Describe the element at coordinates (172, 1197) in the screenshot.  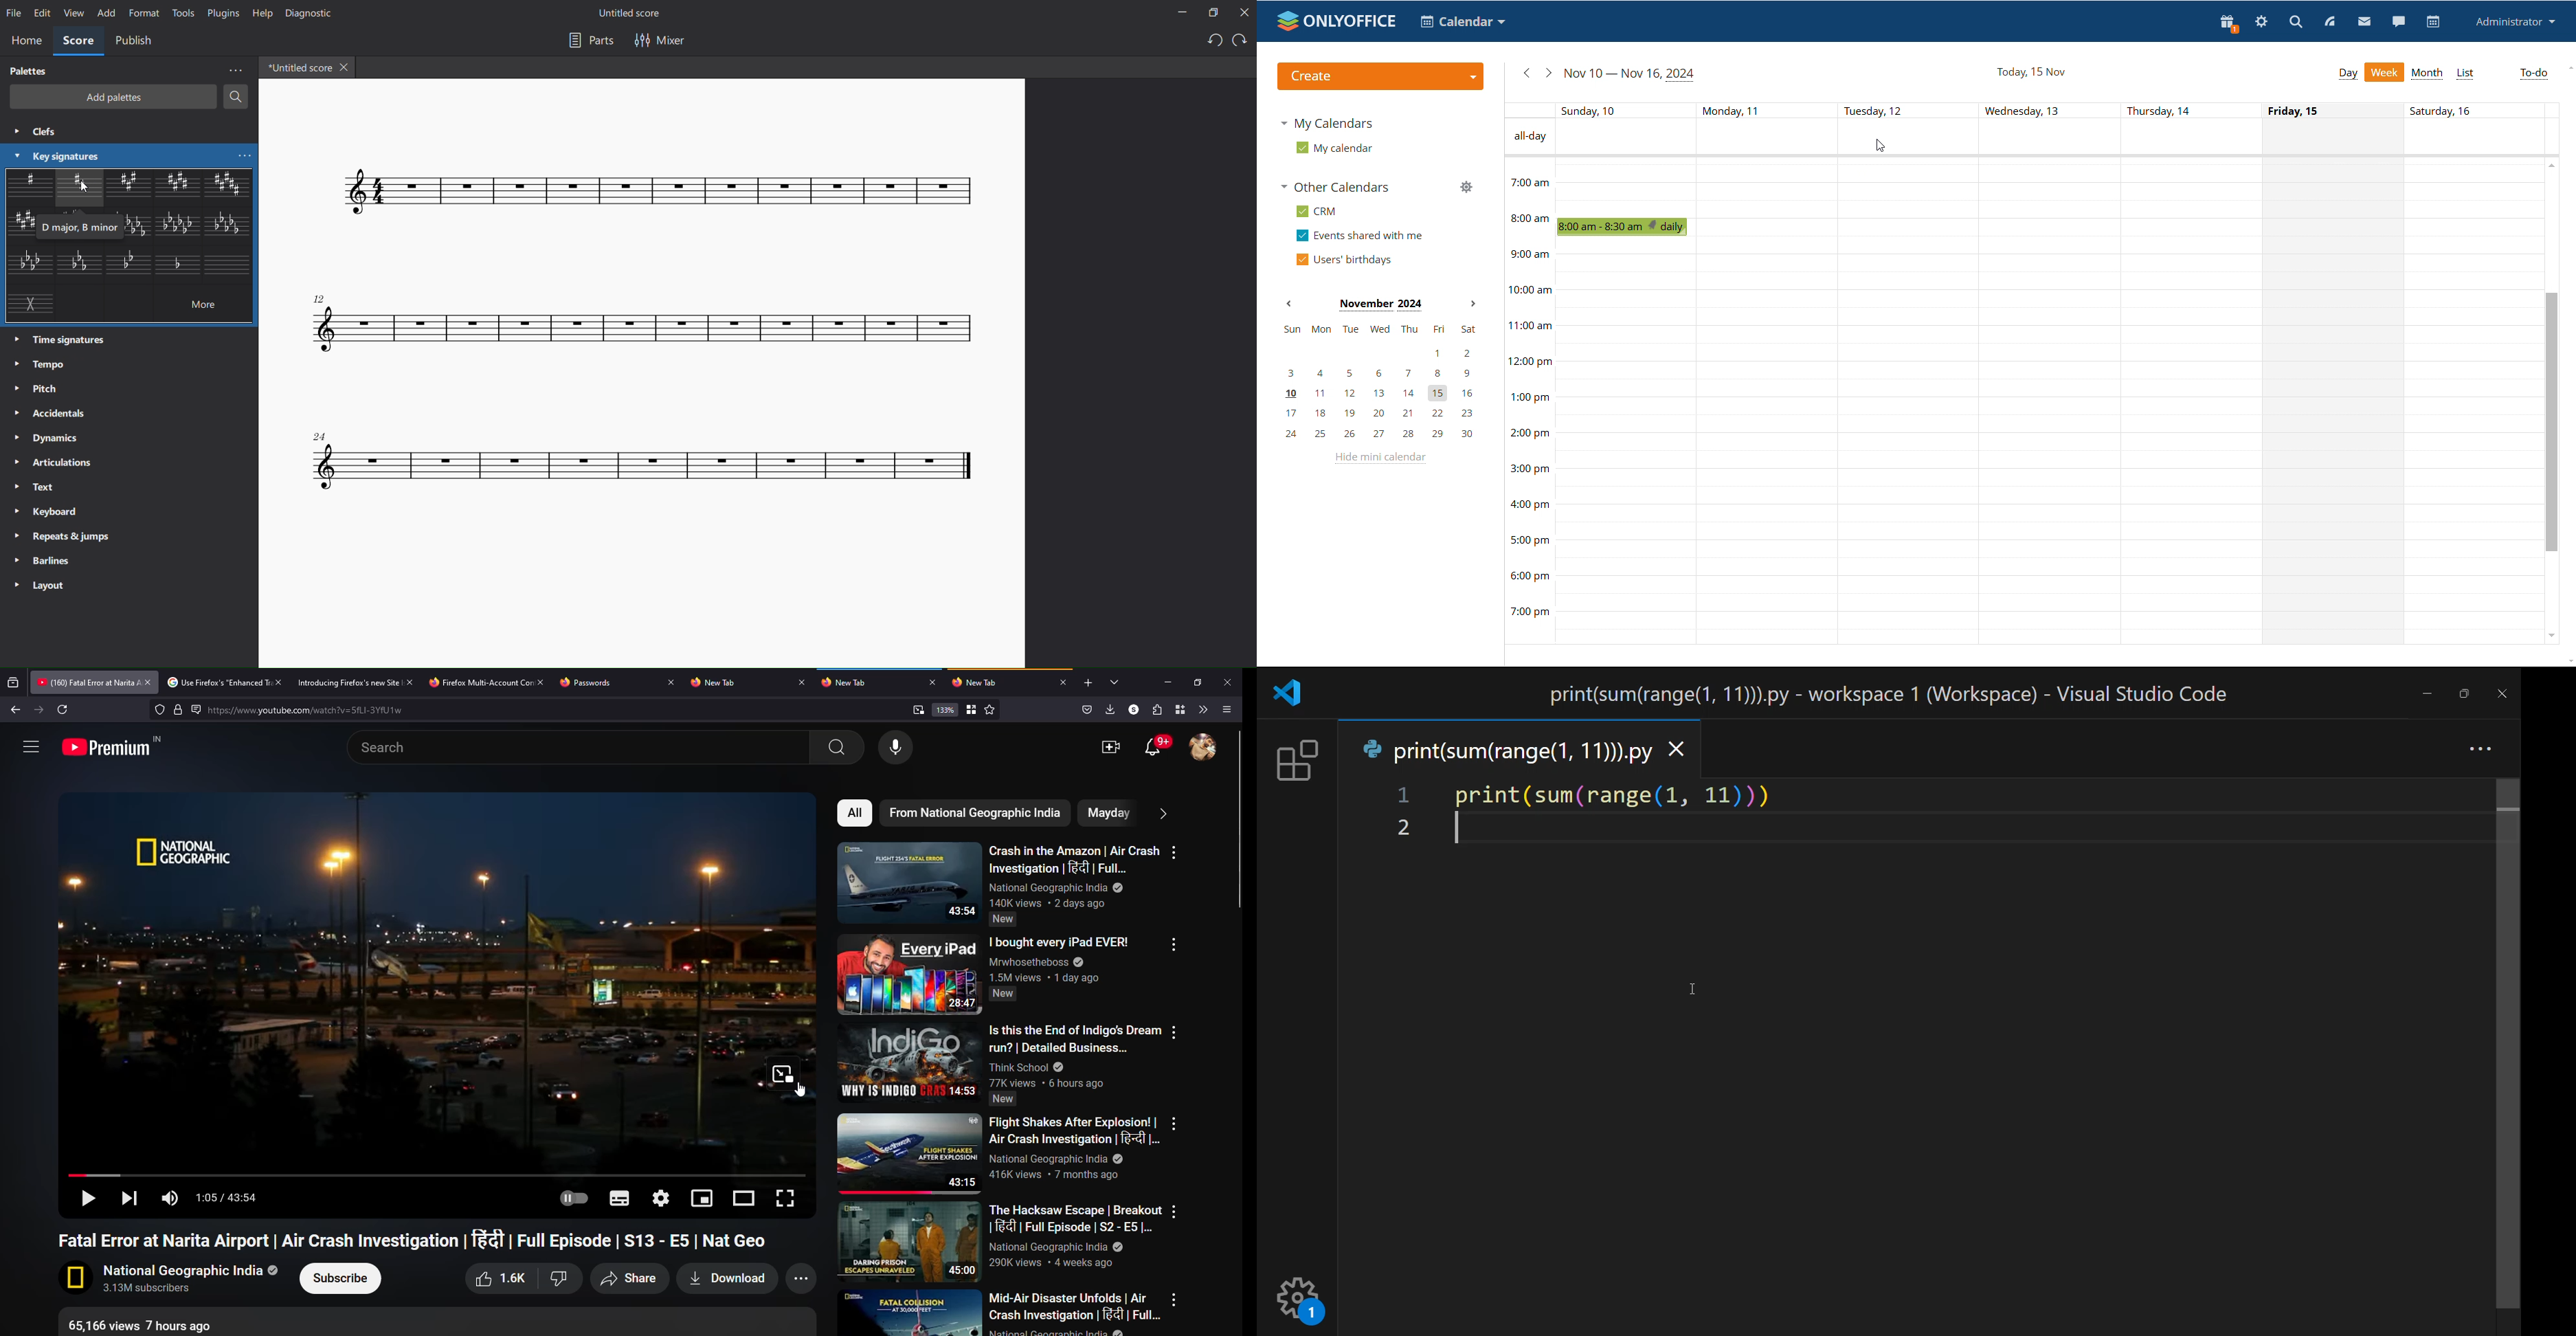
I see `sound` at that location.